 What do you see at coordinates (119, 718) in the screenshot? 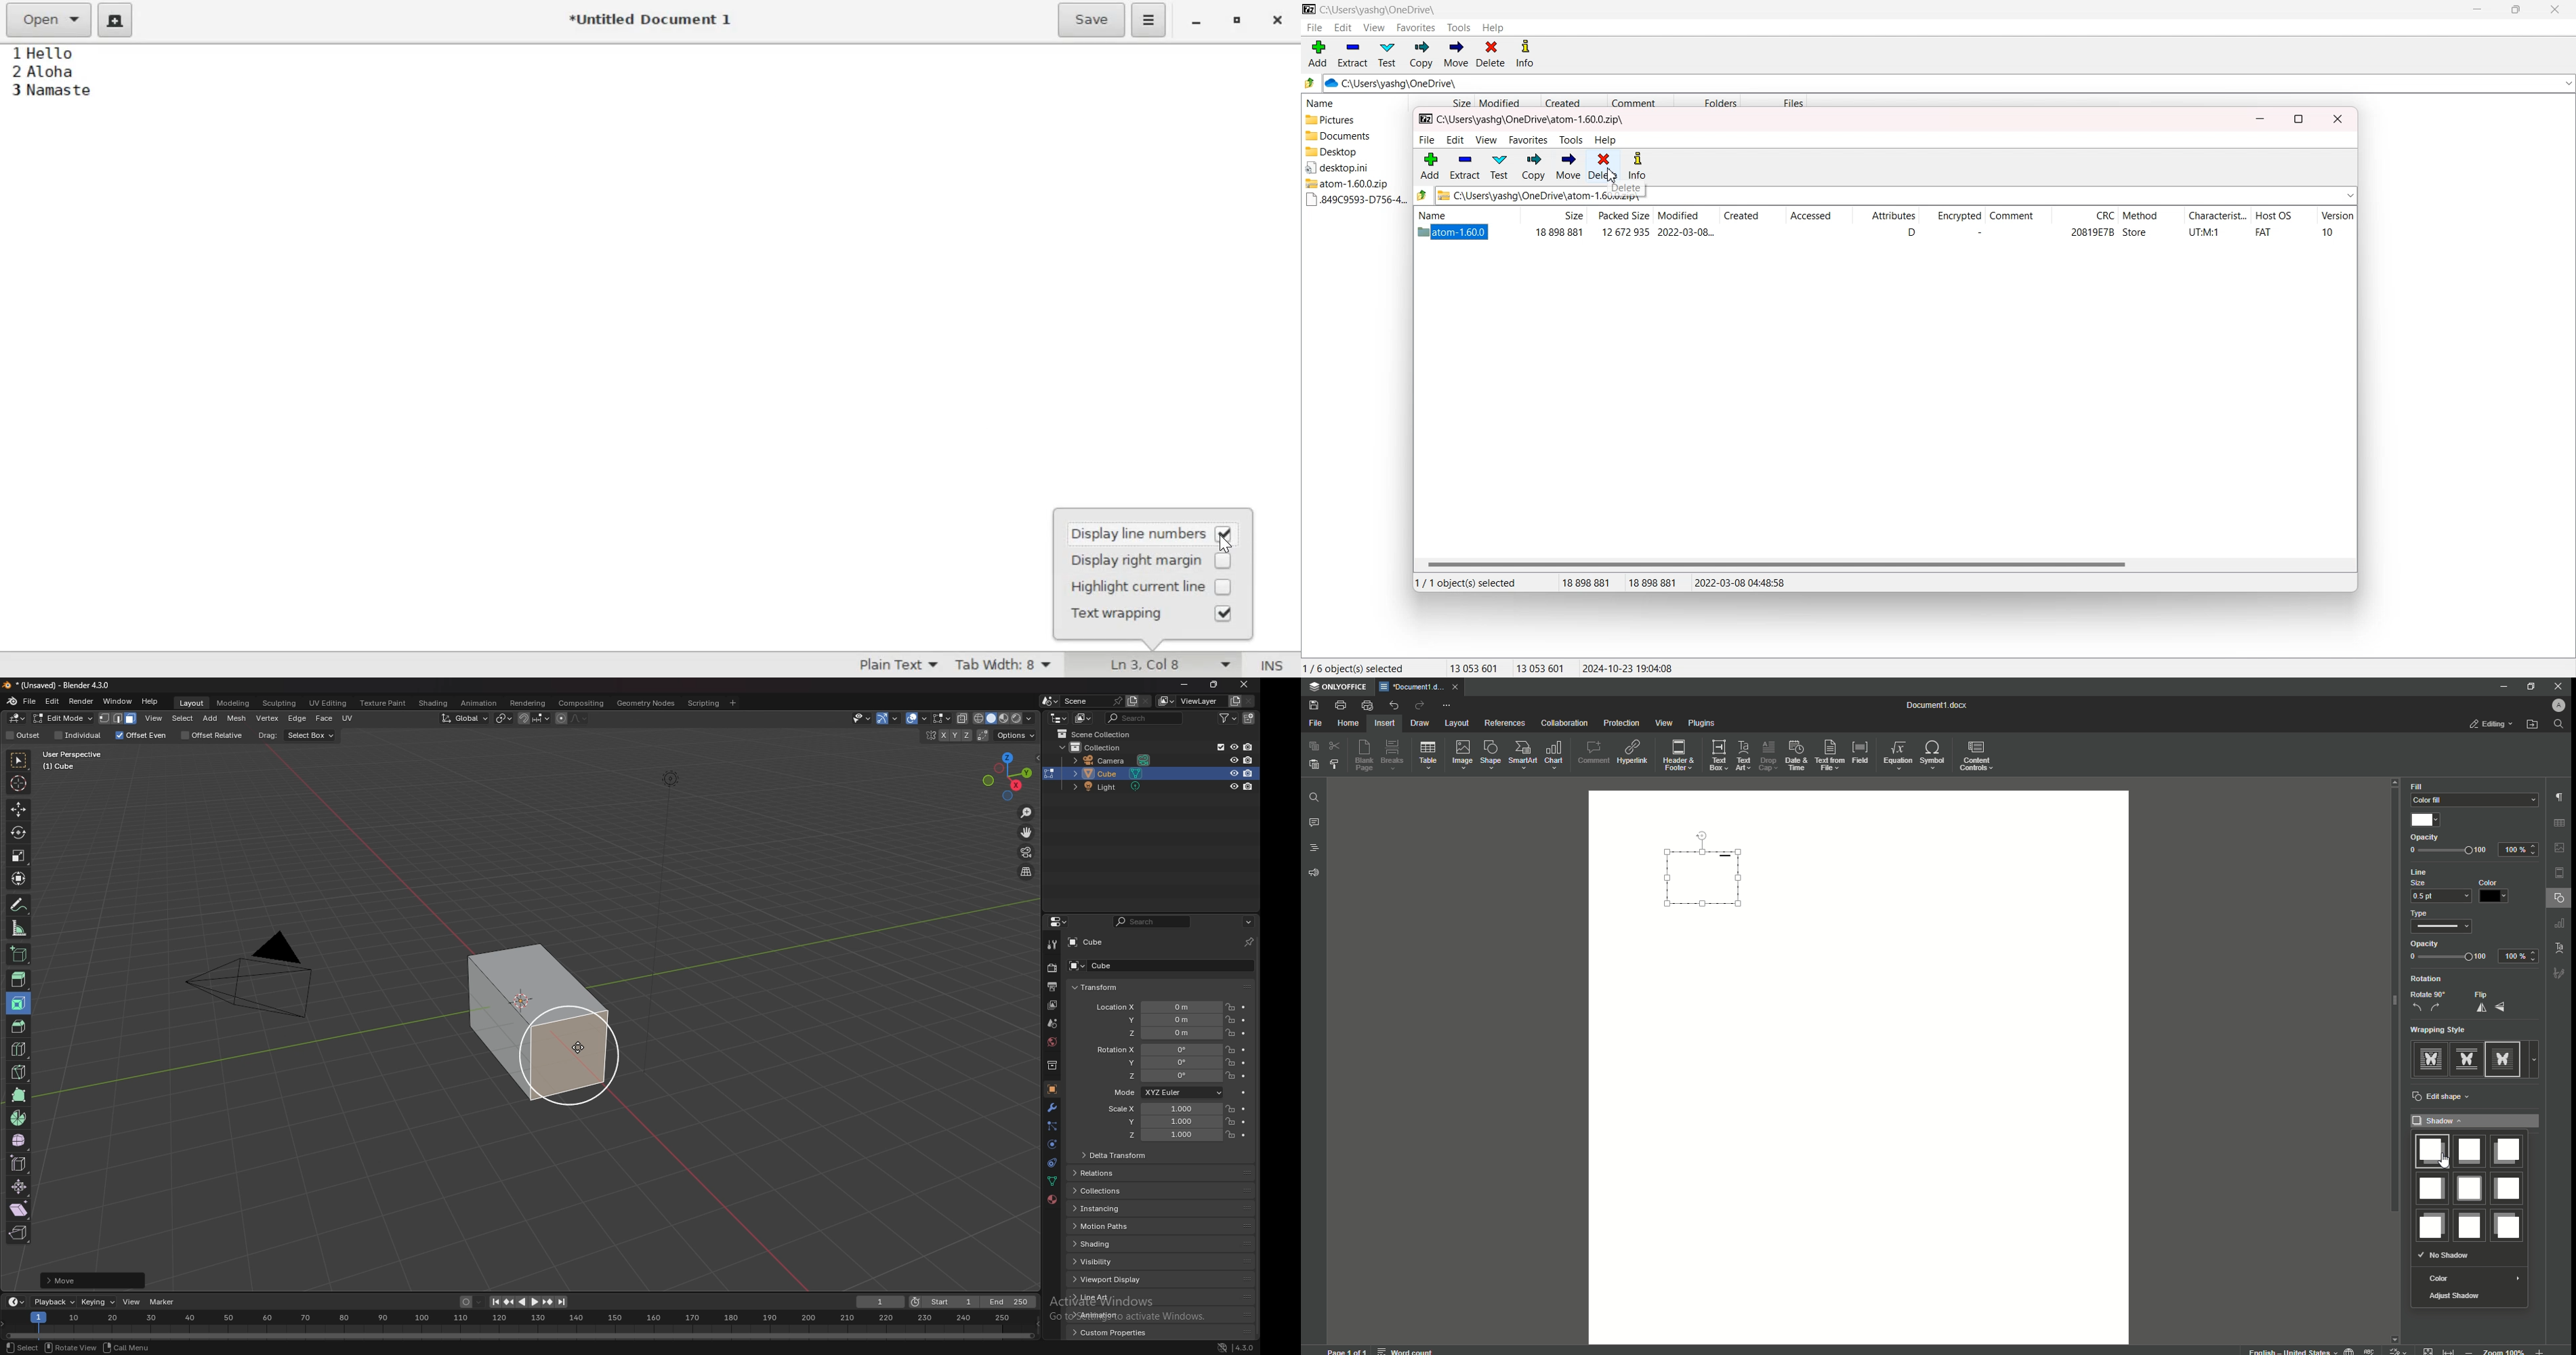
I see `select mode` at bounding box center [119, 718].